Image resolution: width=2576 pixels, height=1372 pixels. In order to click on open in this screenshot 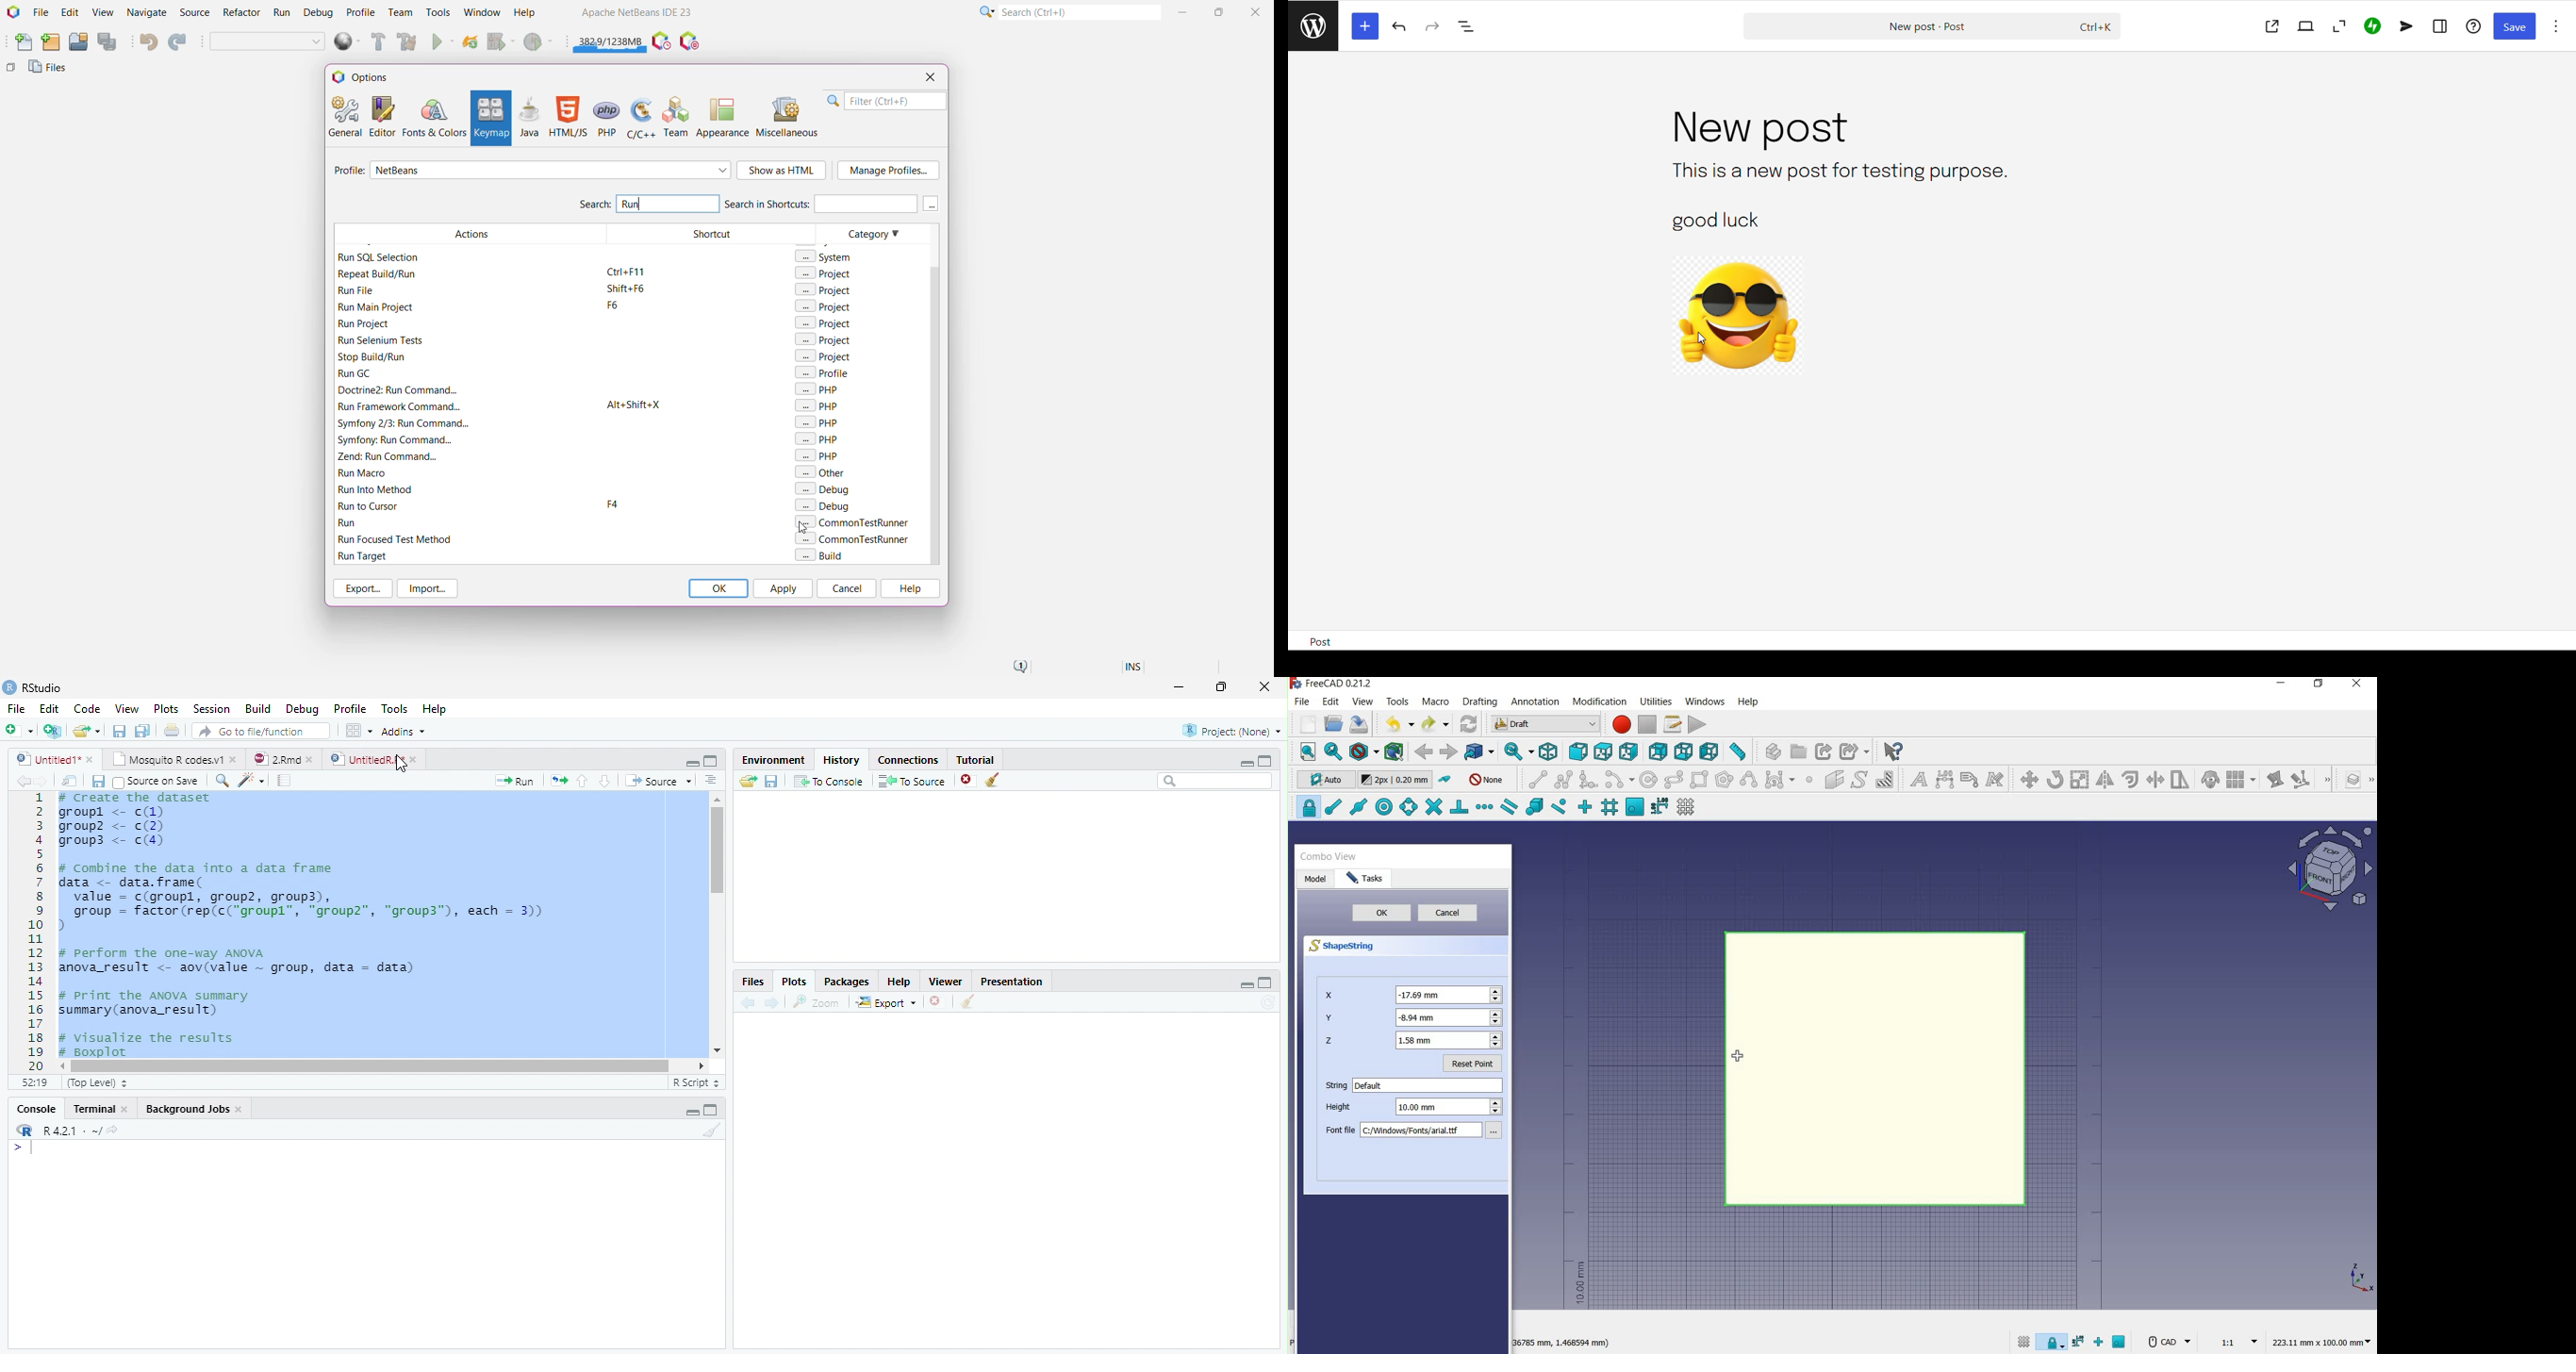, I will do `click(1333, 723)`.